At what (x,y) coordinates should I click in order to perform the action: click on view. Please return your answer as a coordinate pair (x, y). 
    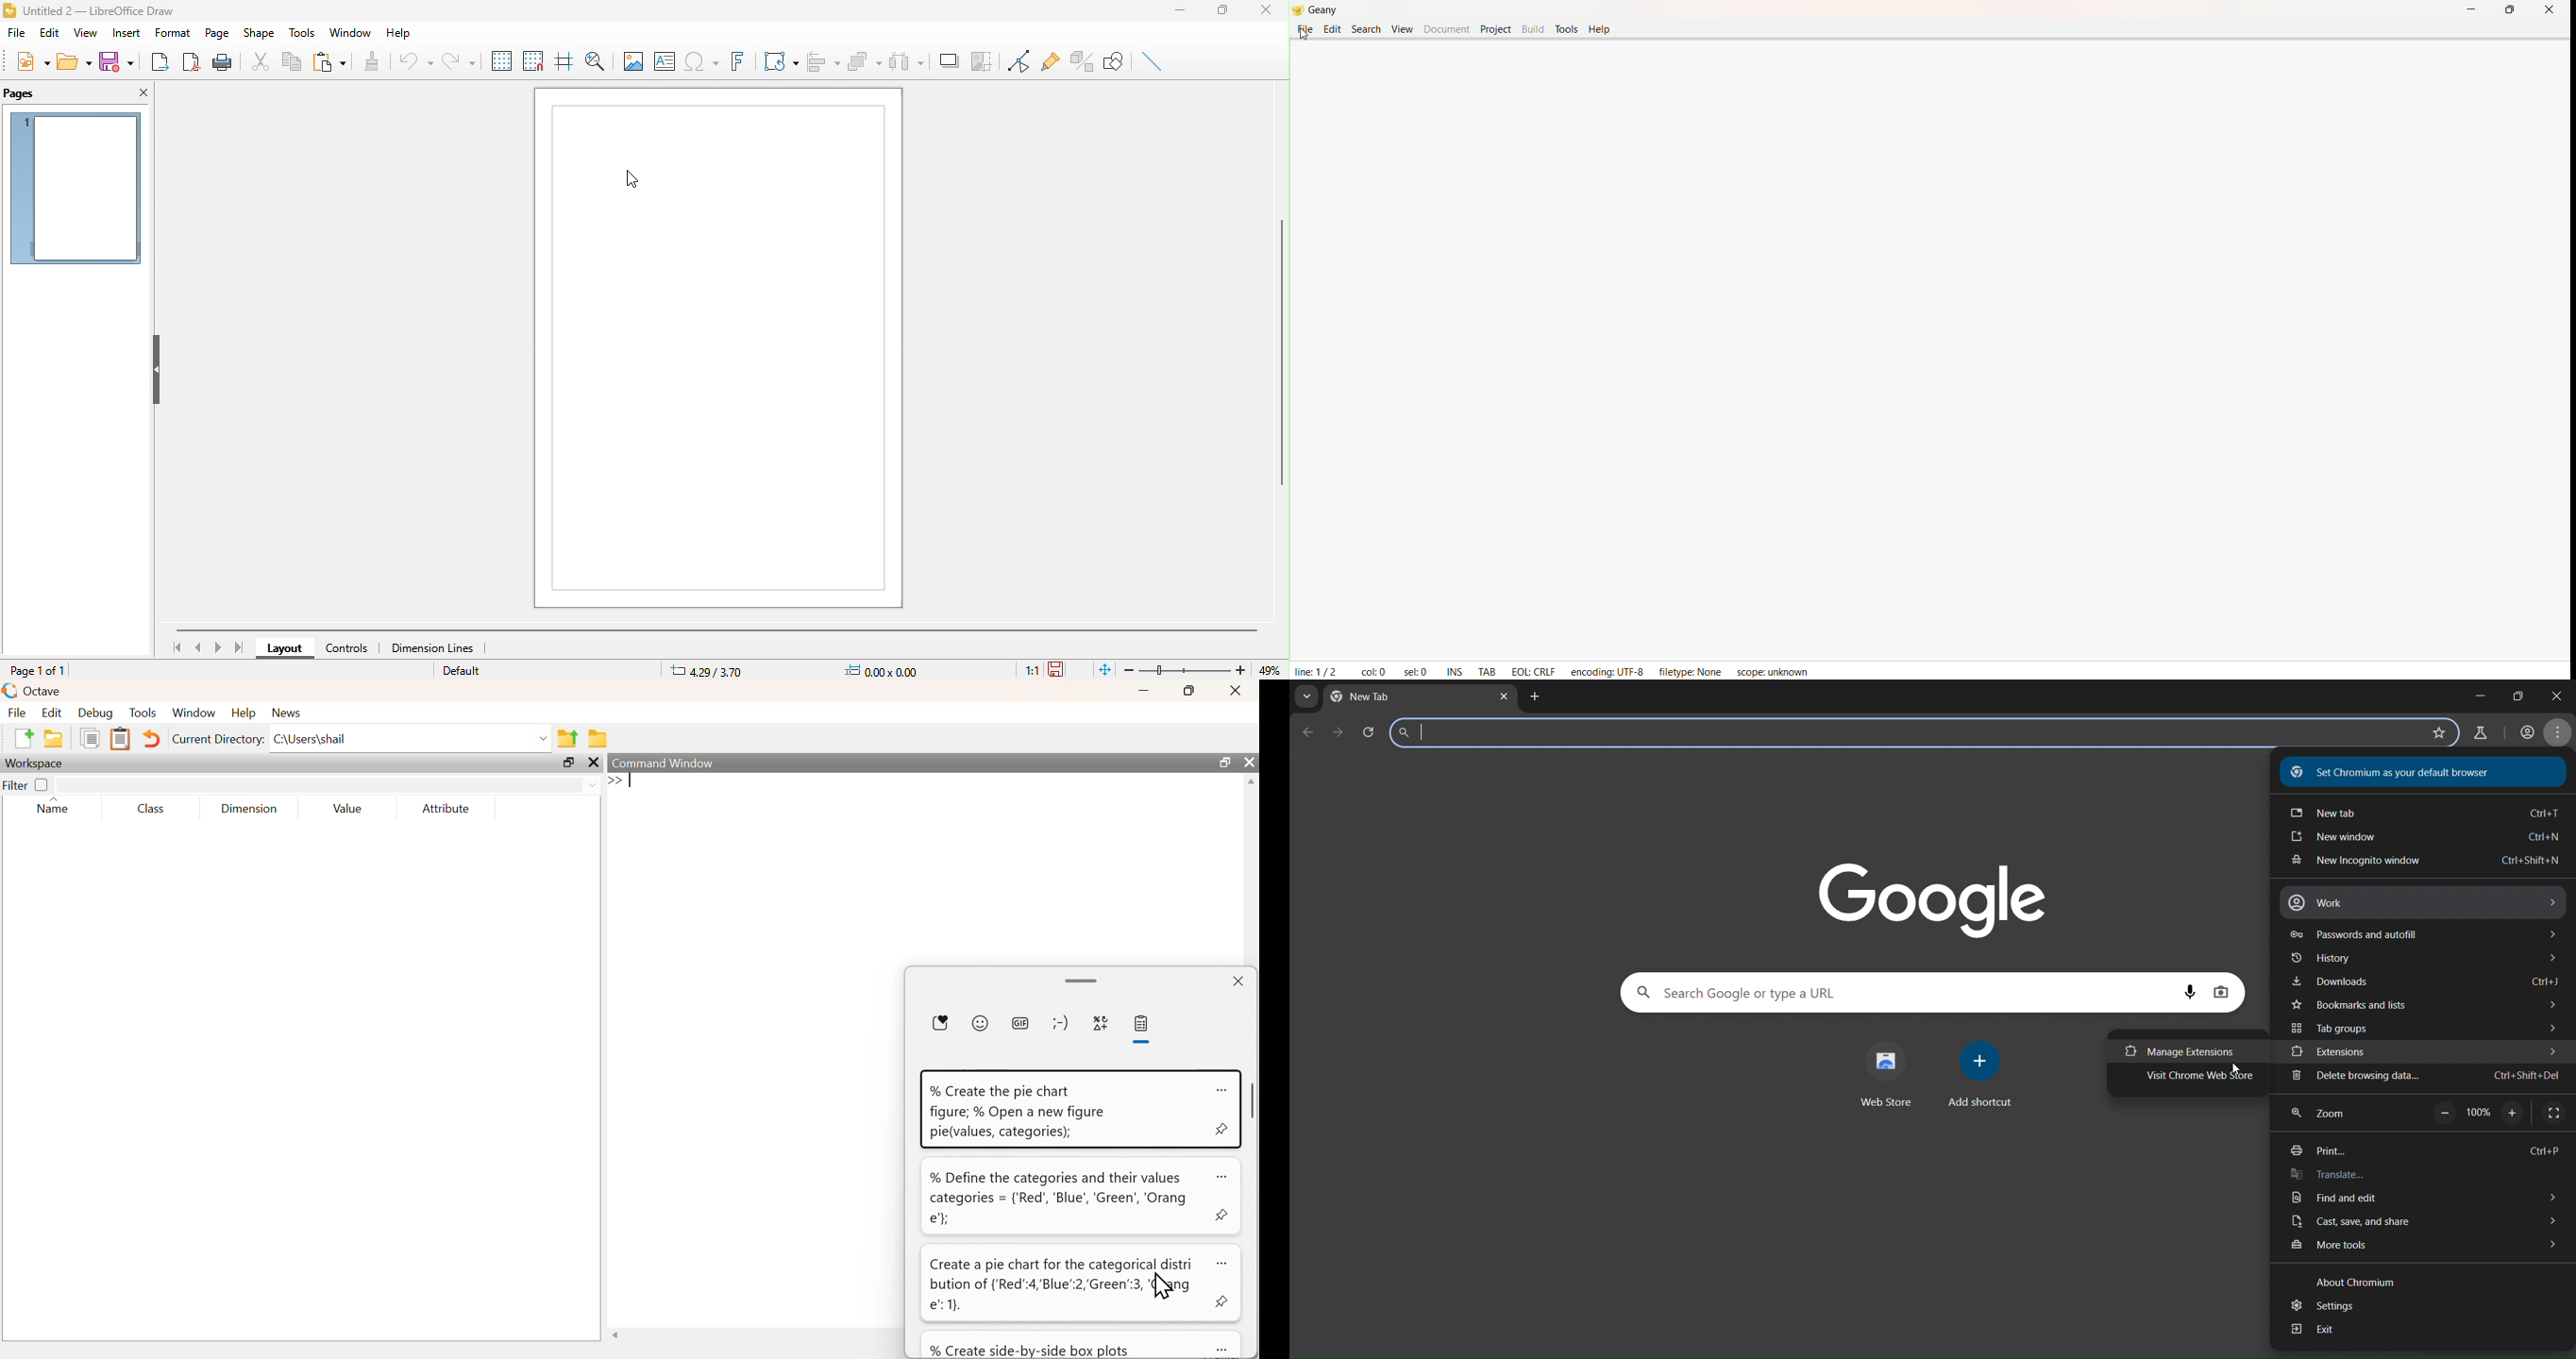
    Looking at the image, I should click on (83, 35).